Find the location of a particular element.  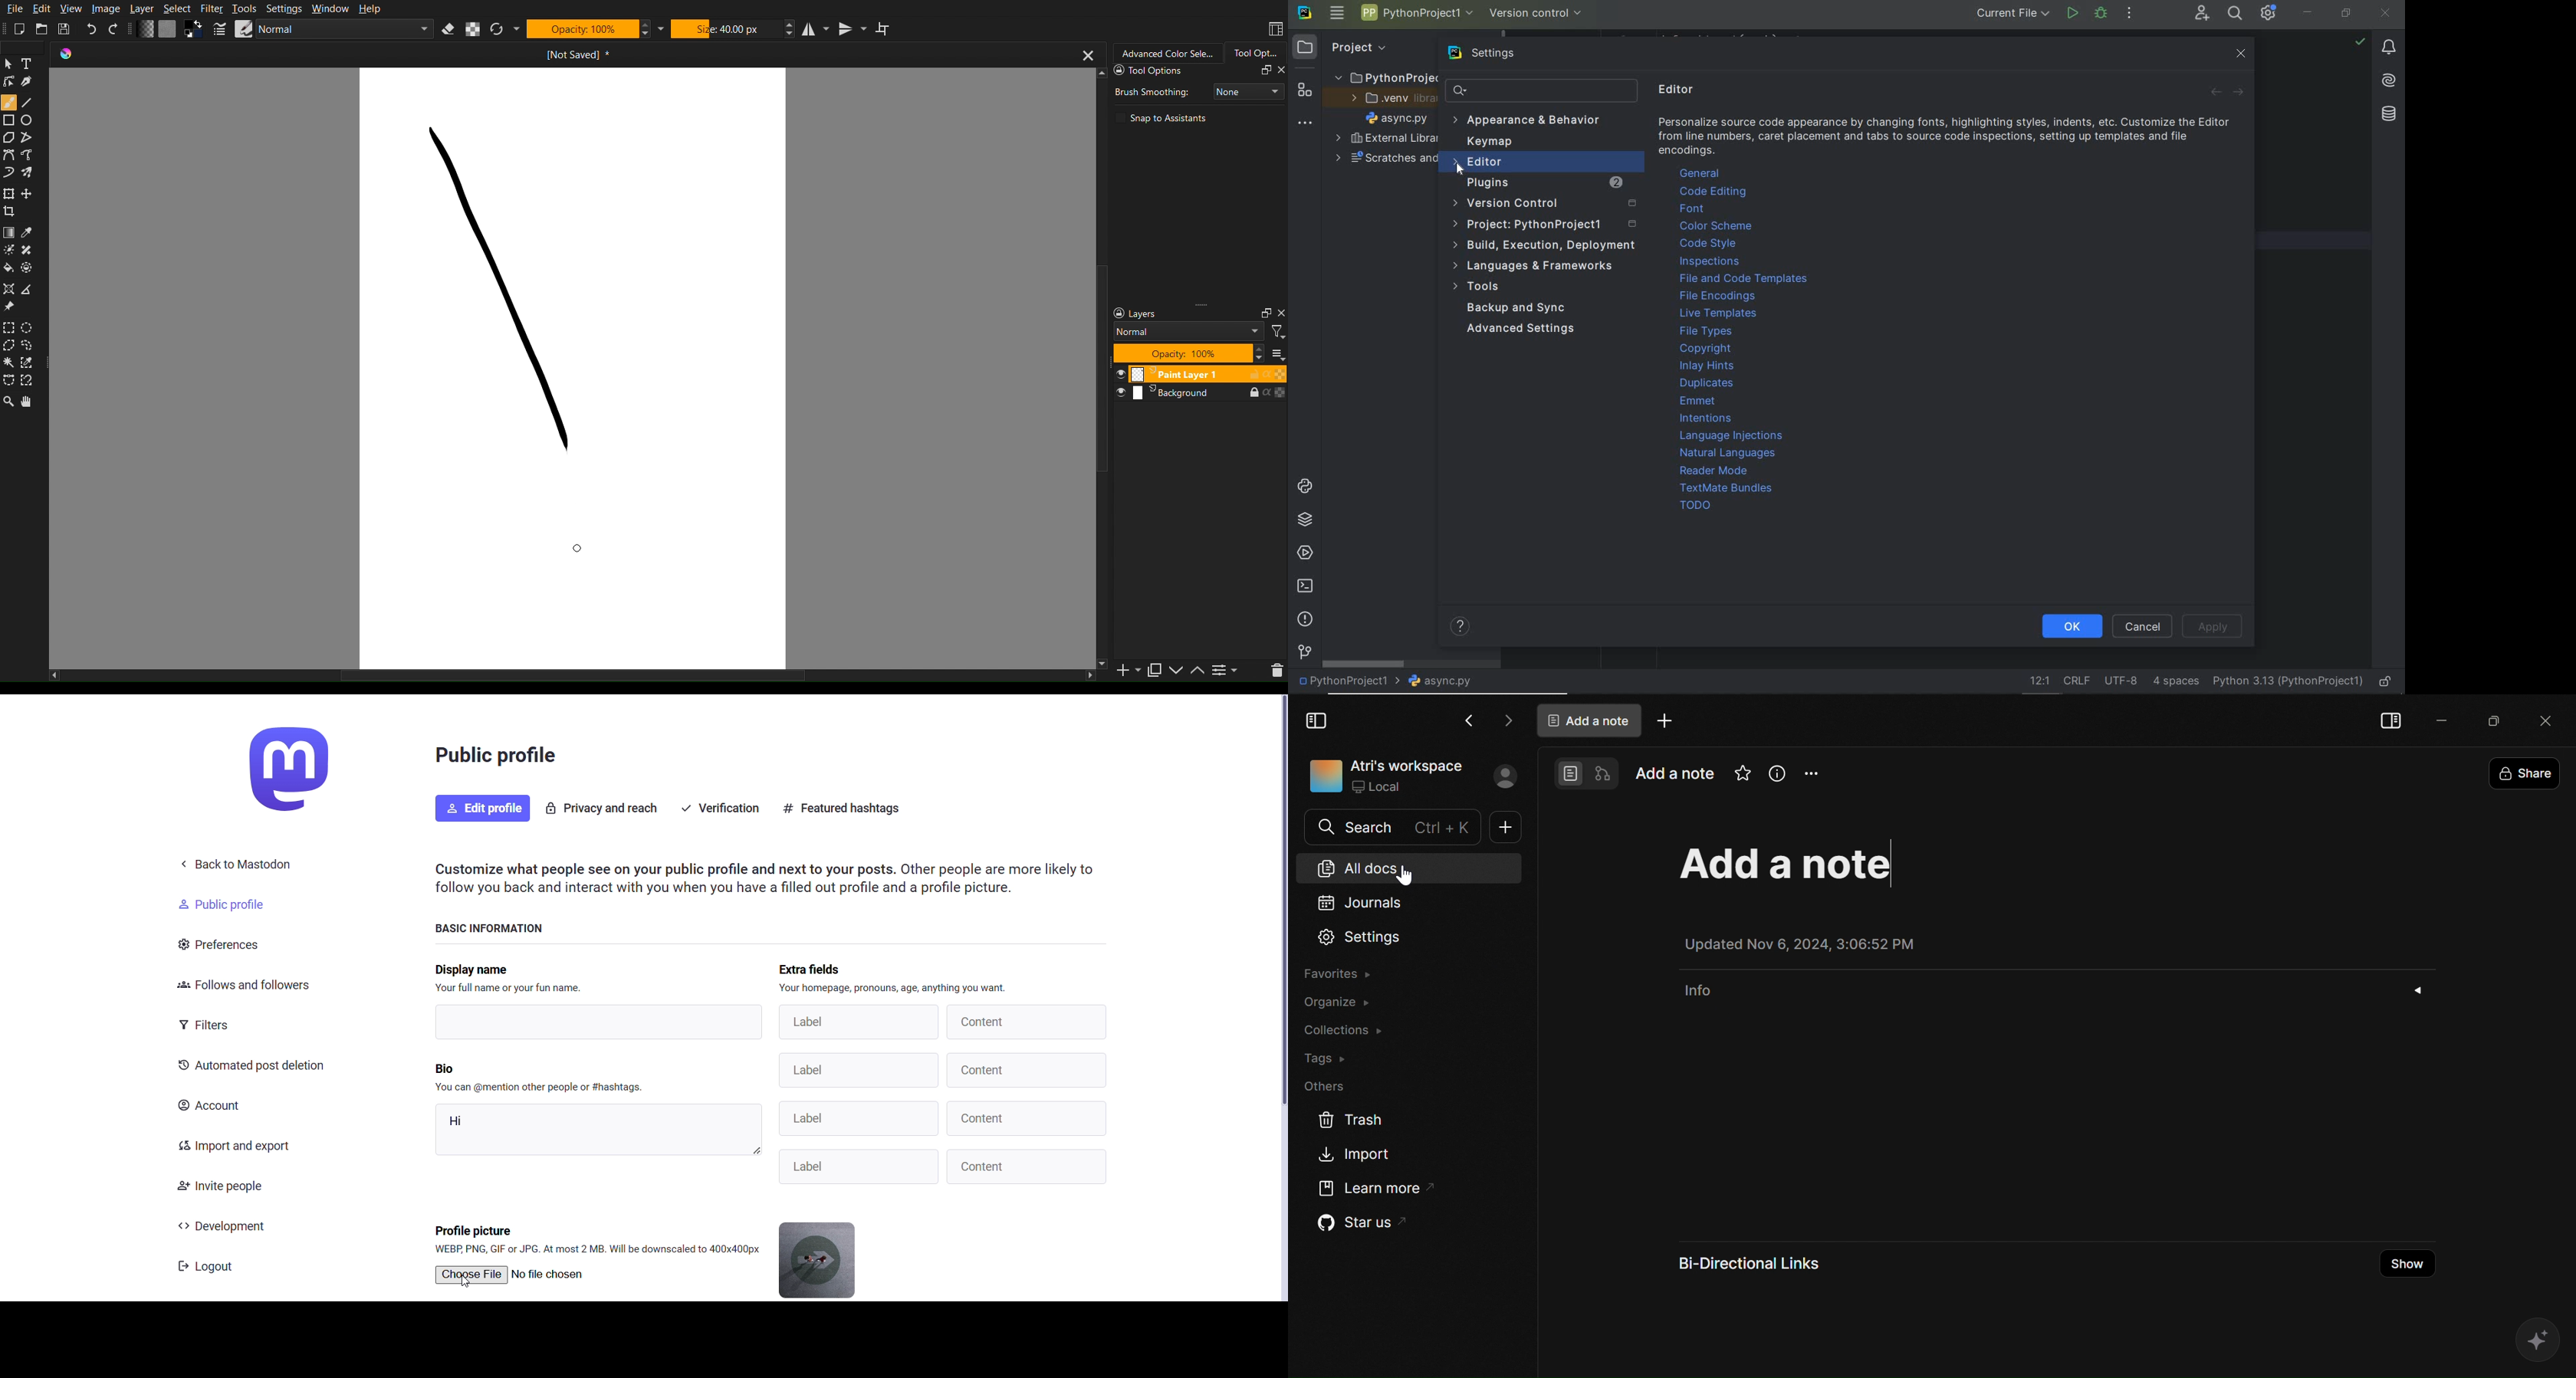

Image is located at coordinates (106, 8).